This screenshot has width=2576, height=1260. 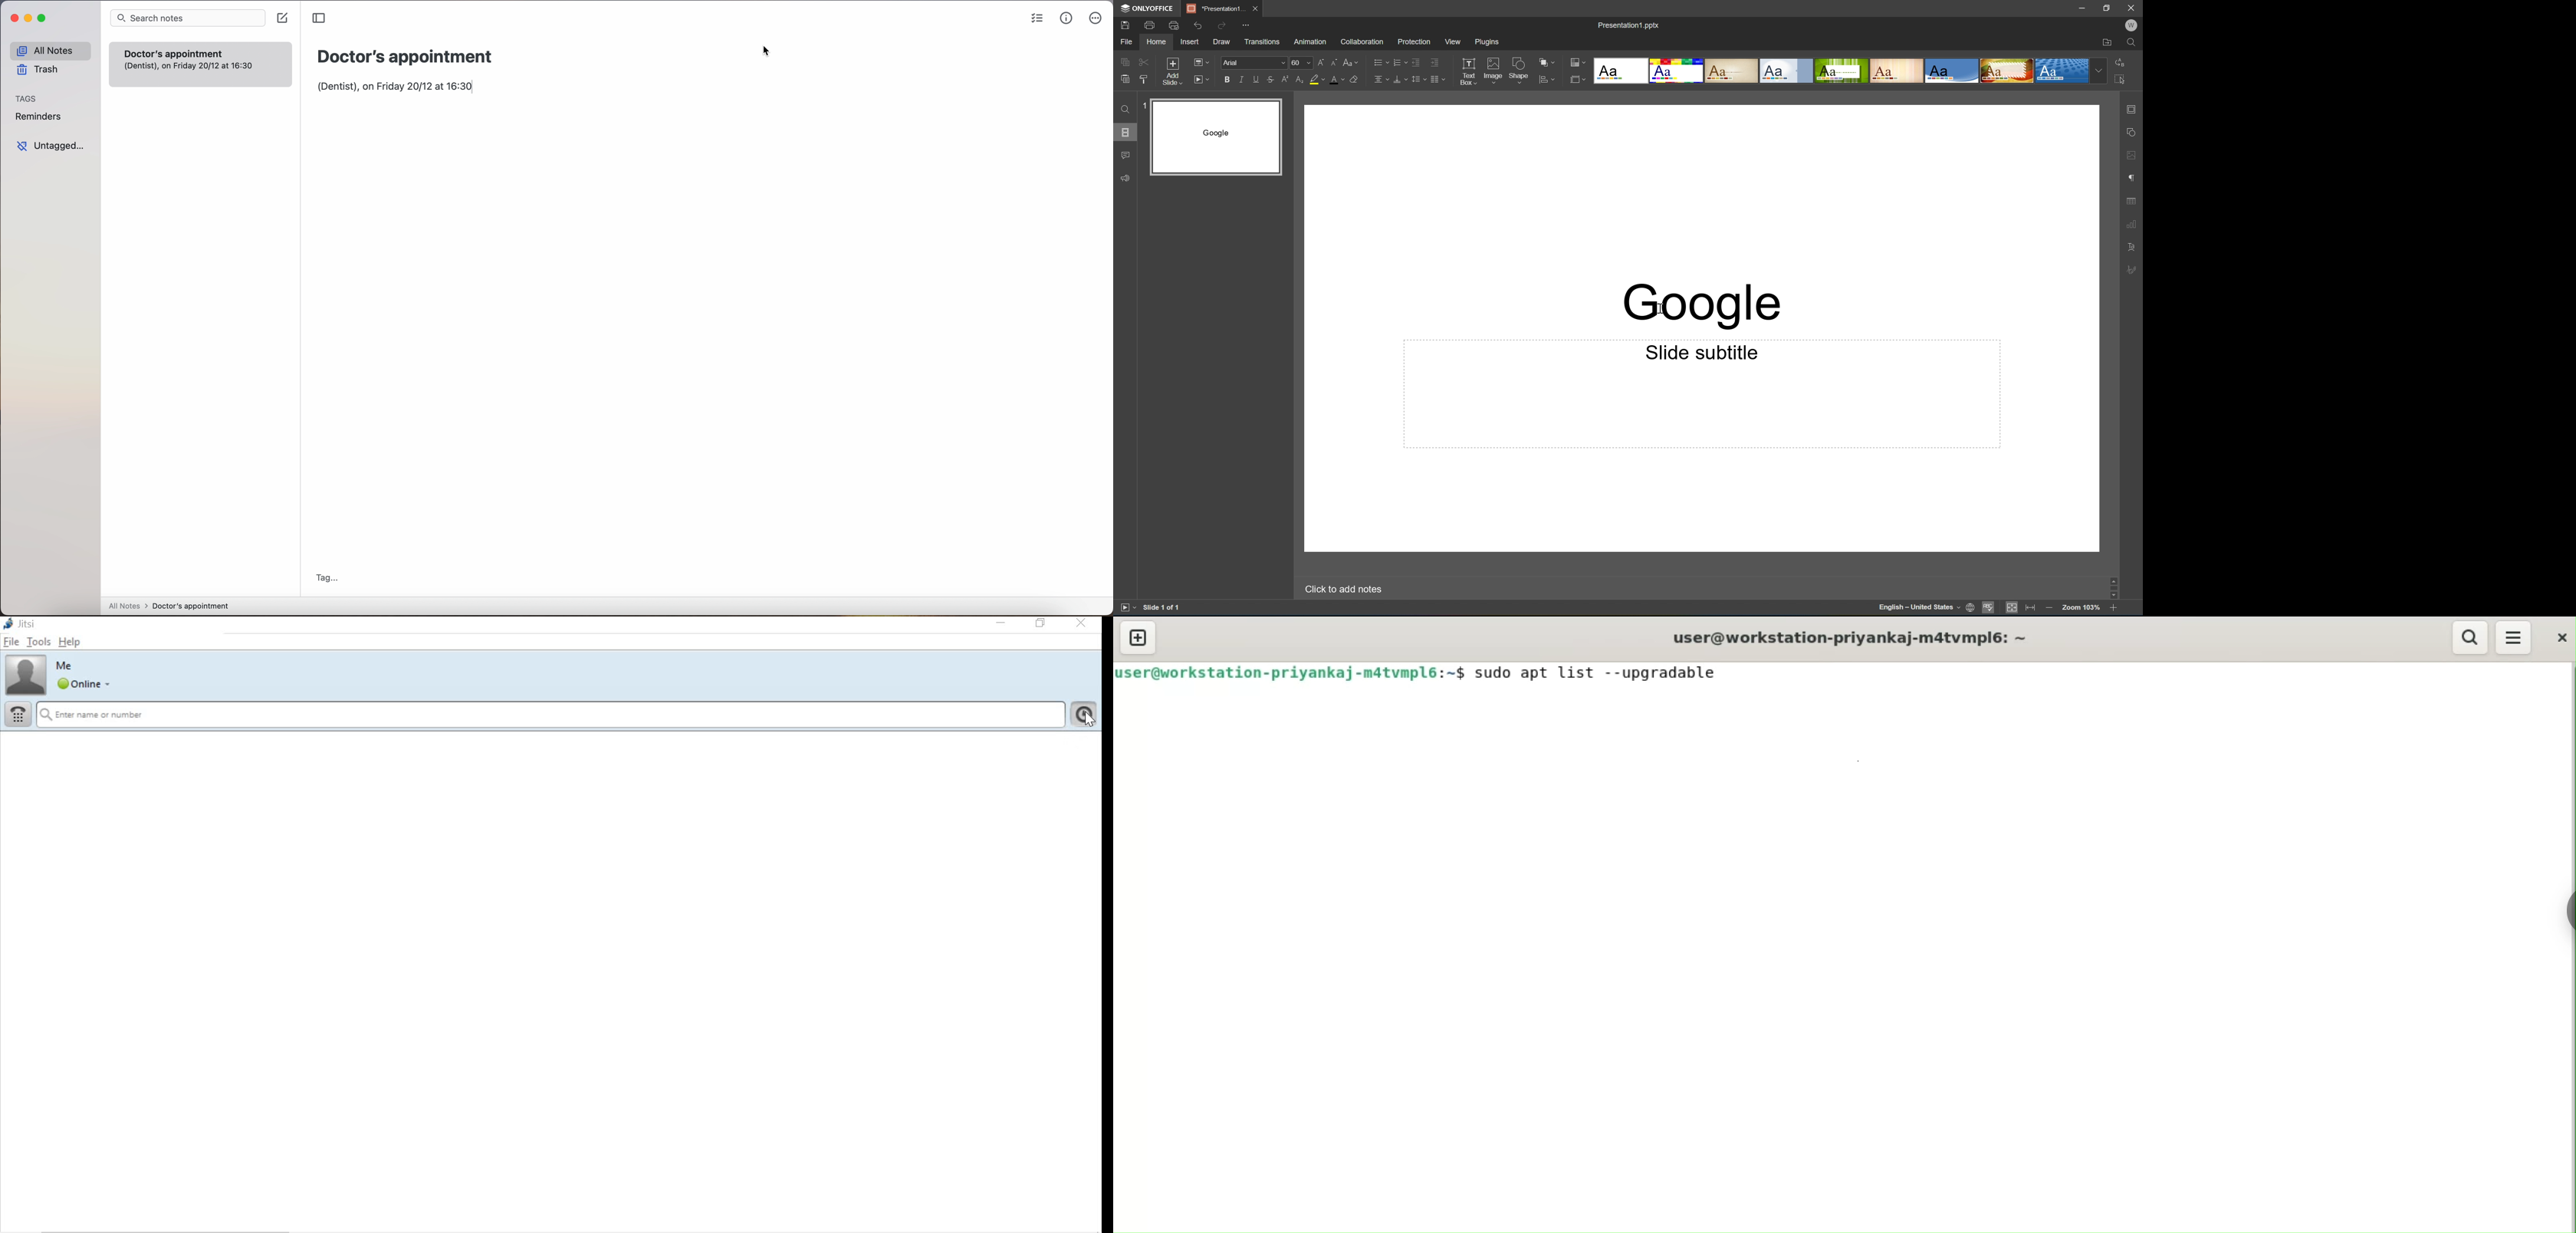 What do you see at coordinates (2134, 156) in the screenshot?
I see `Image settings` at bounding box center [2134, 156].